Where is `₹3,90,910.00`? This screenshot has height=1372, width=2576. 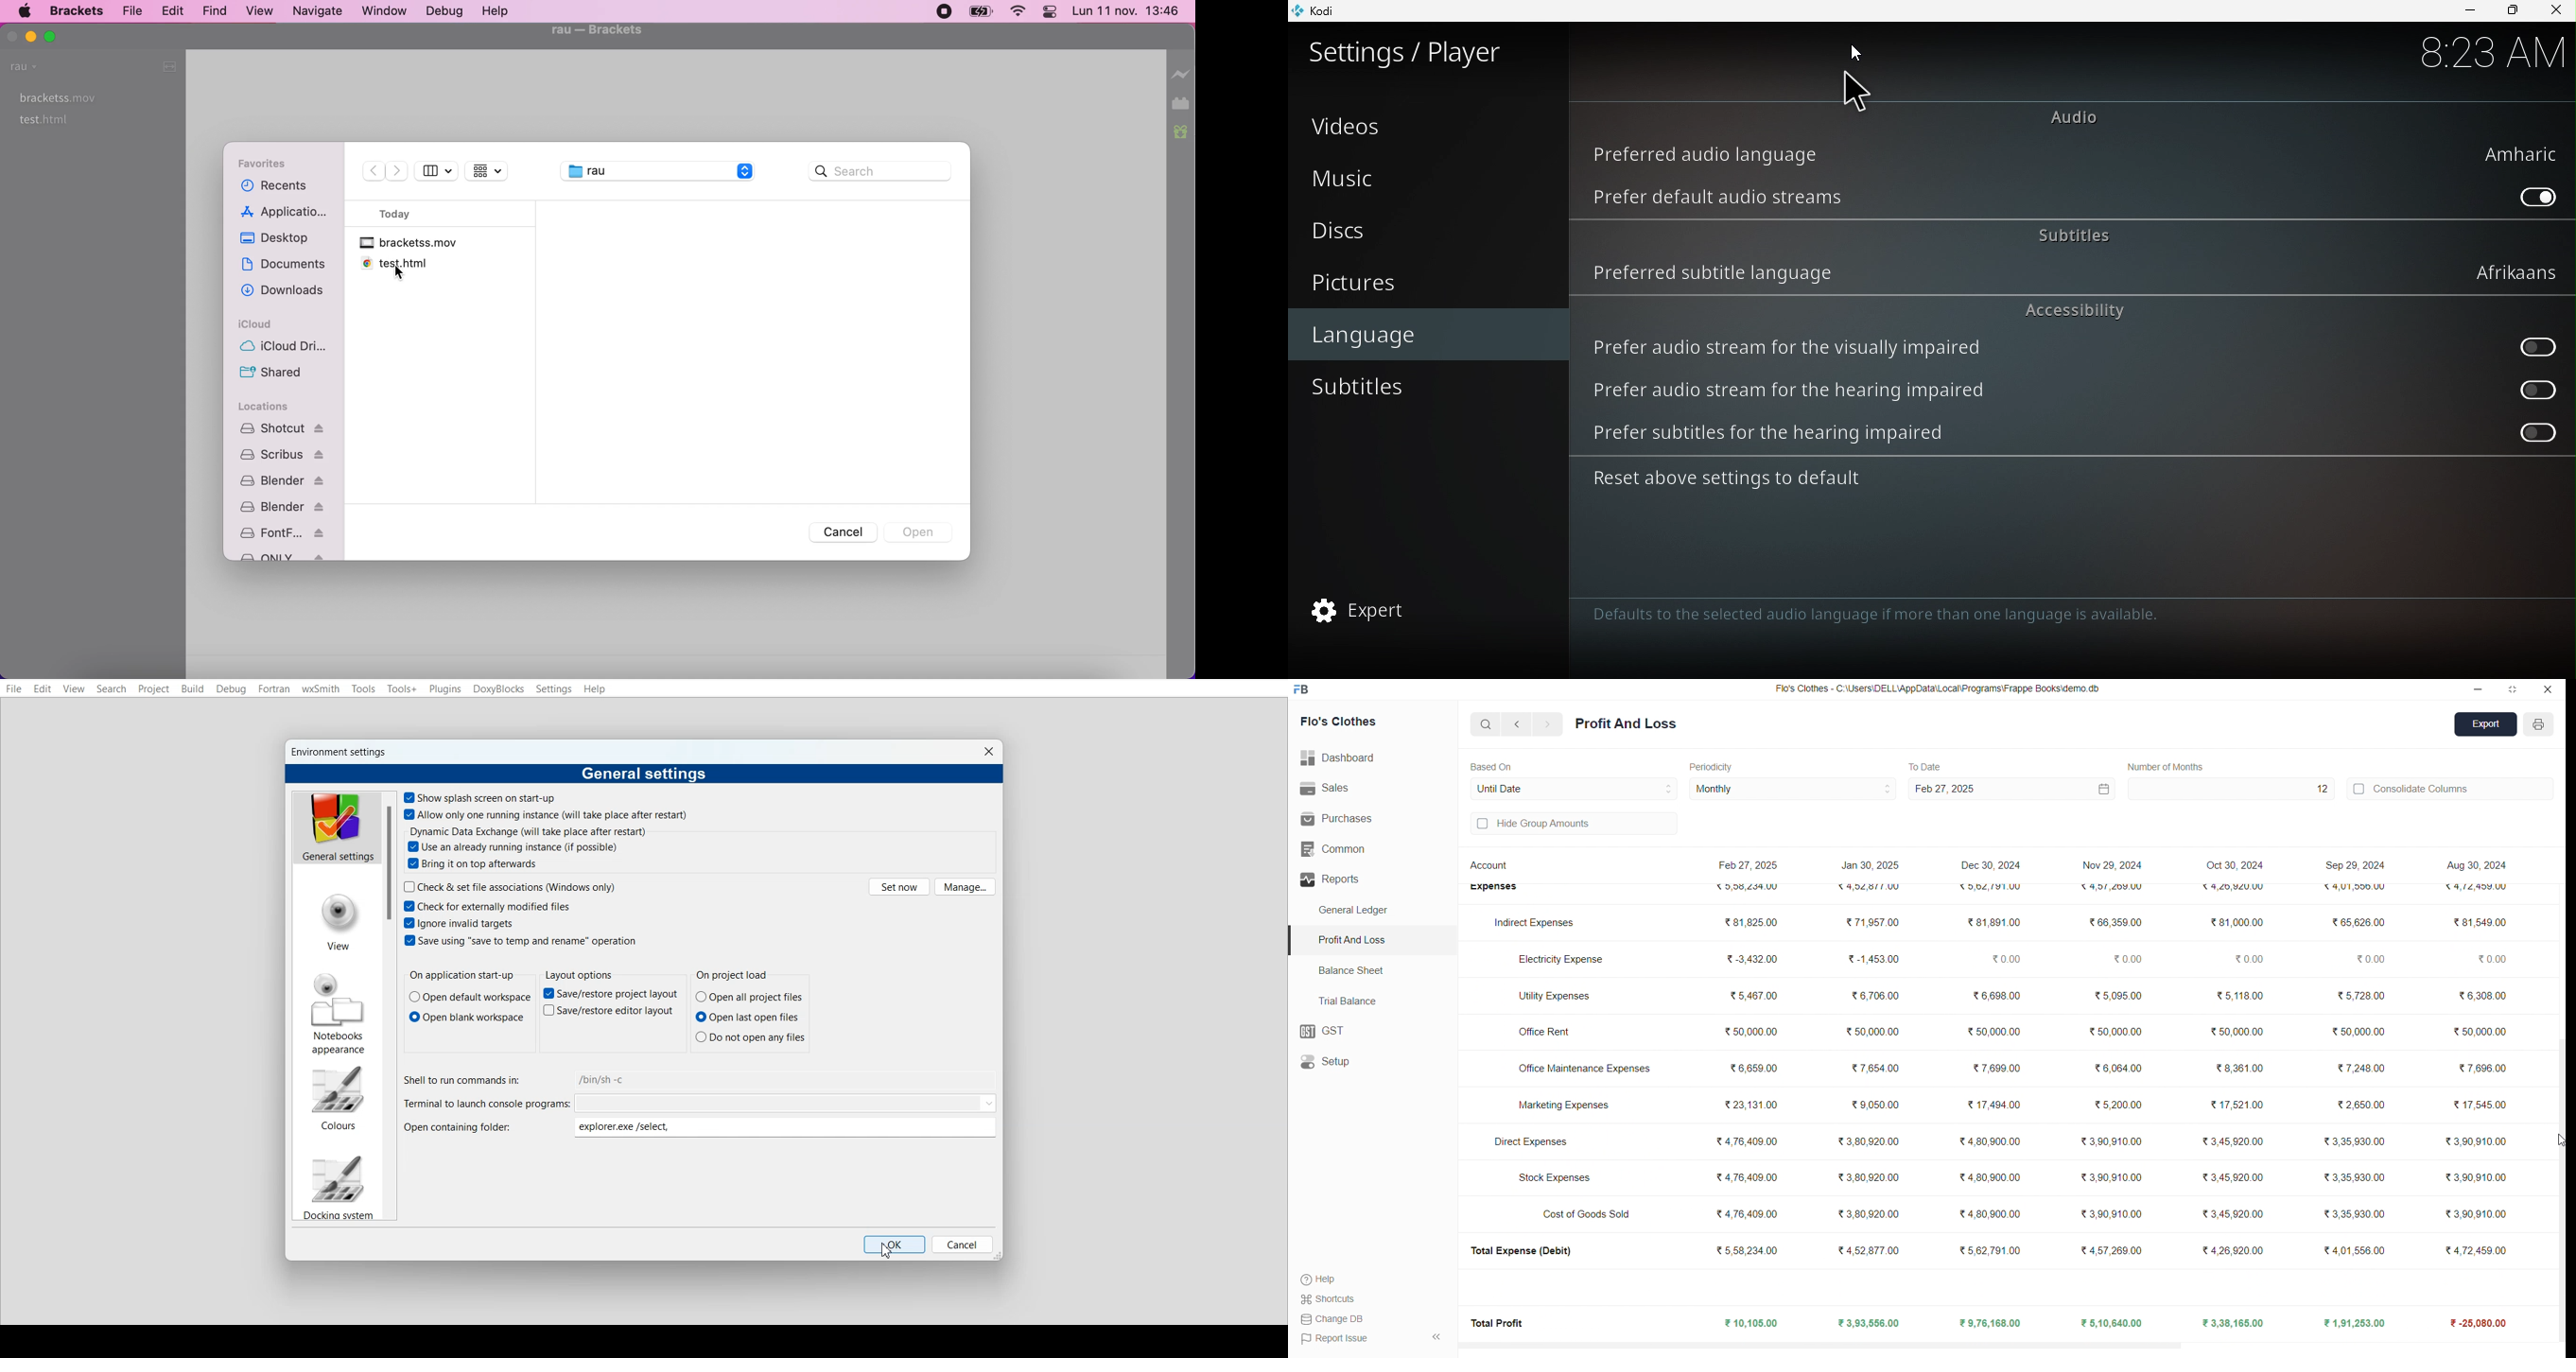 ₹3,90,910.00 is located at coordinates (2112, 1214).